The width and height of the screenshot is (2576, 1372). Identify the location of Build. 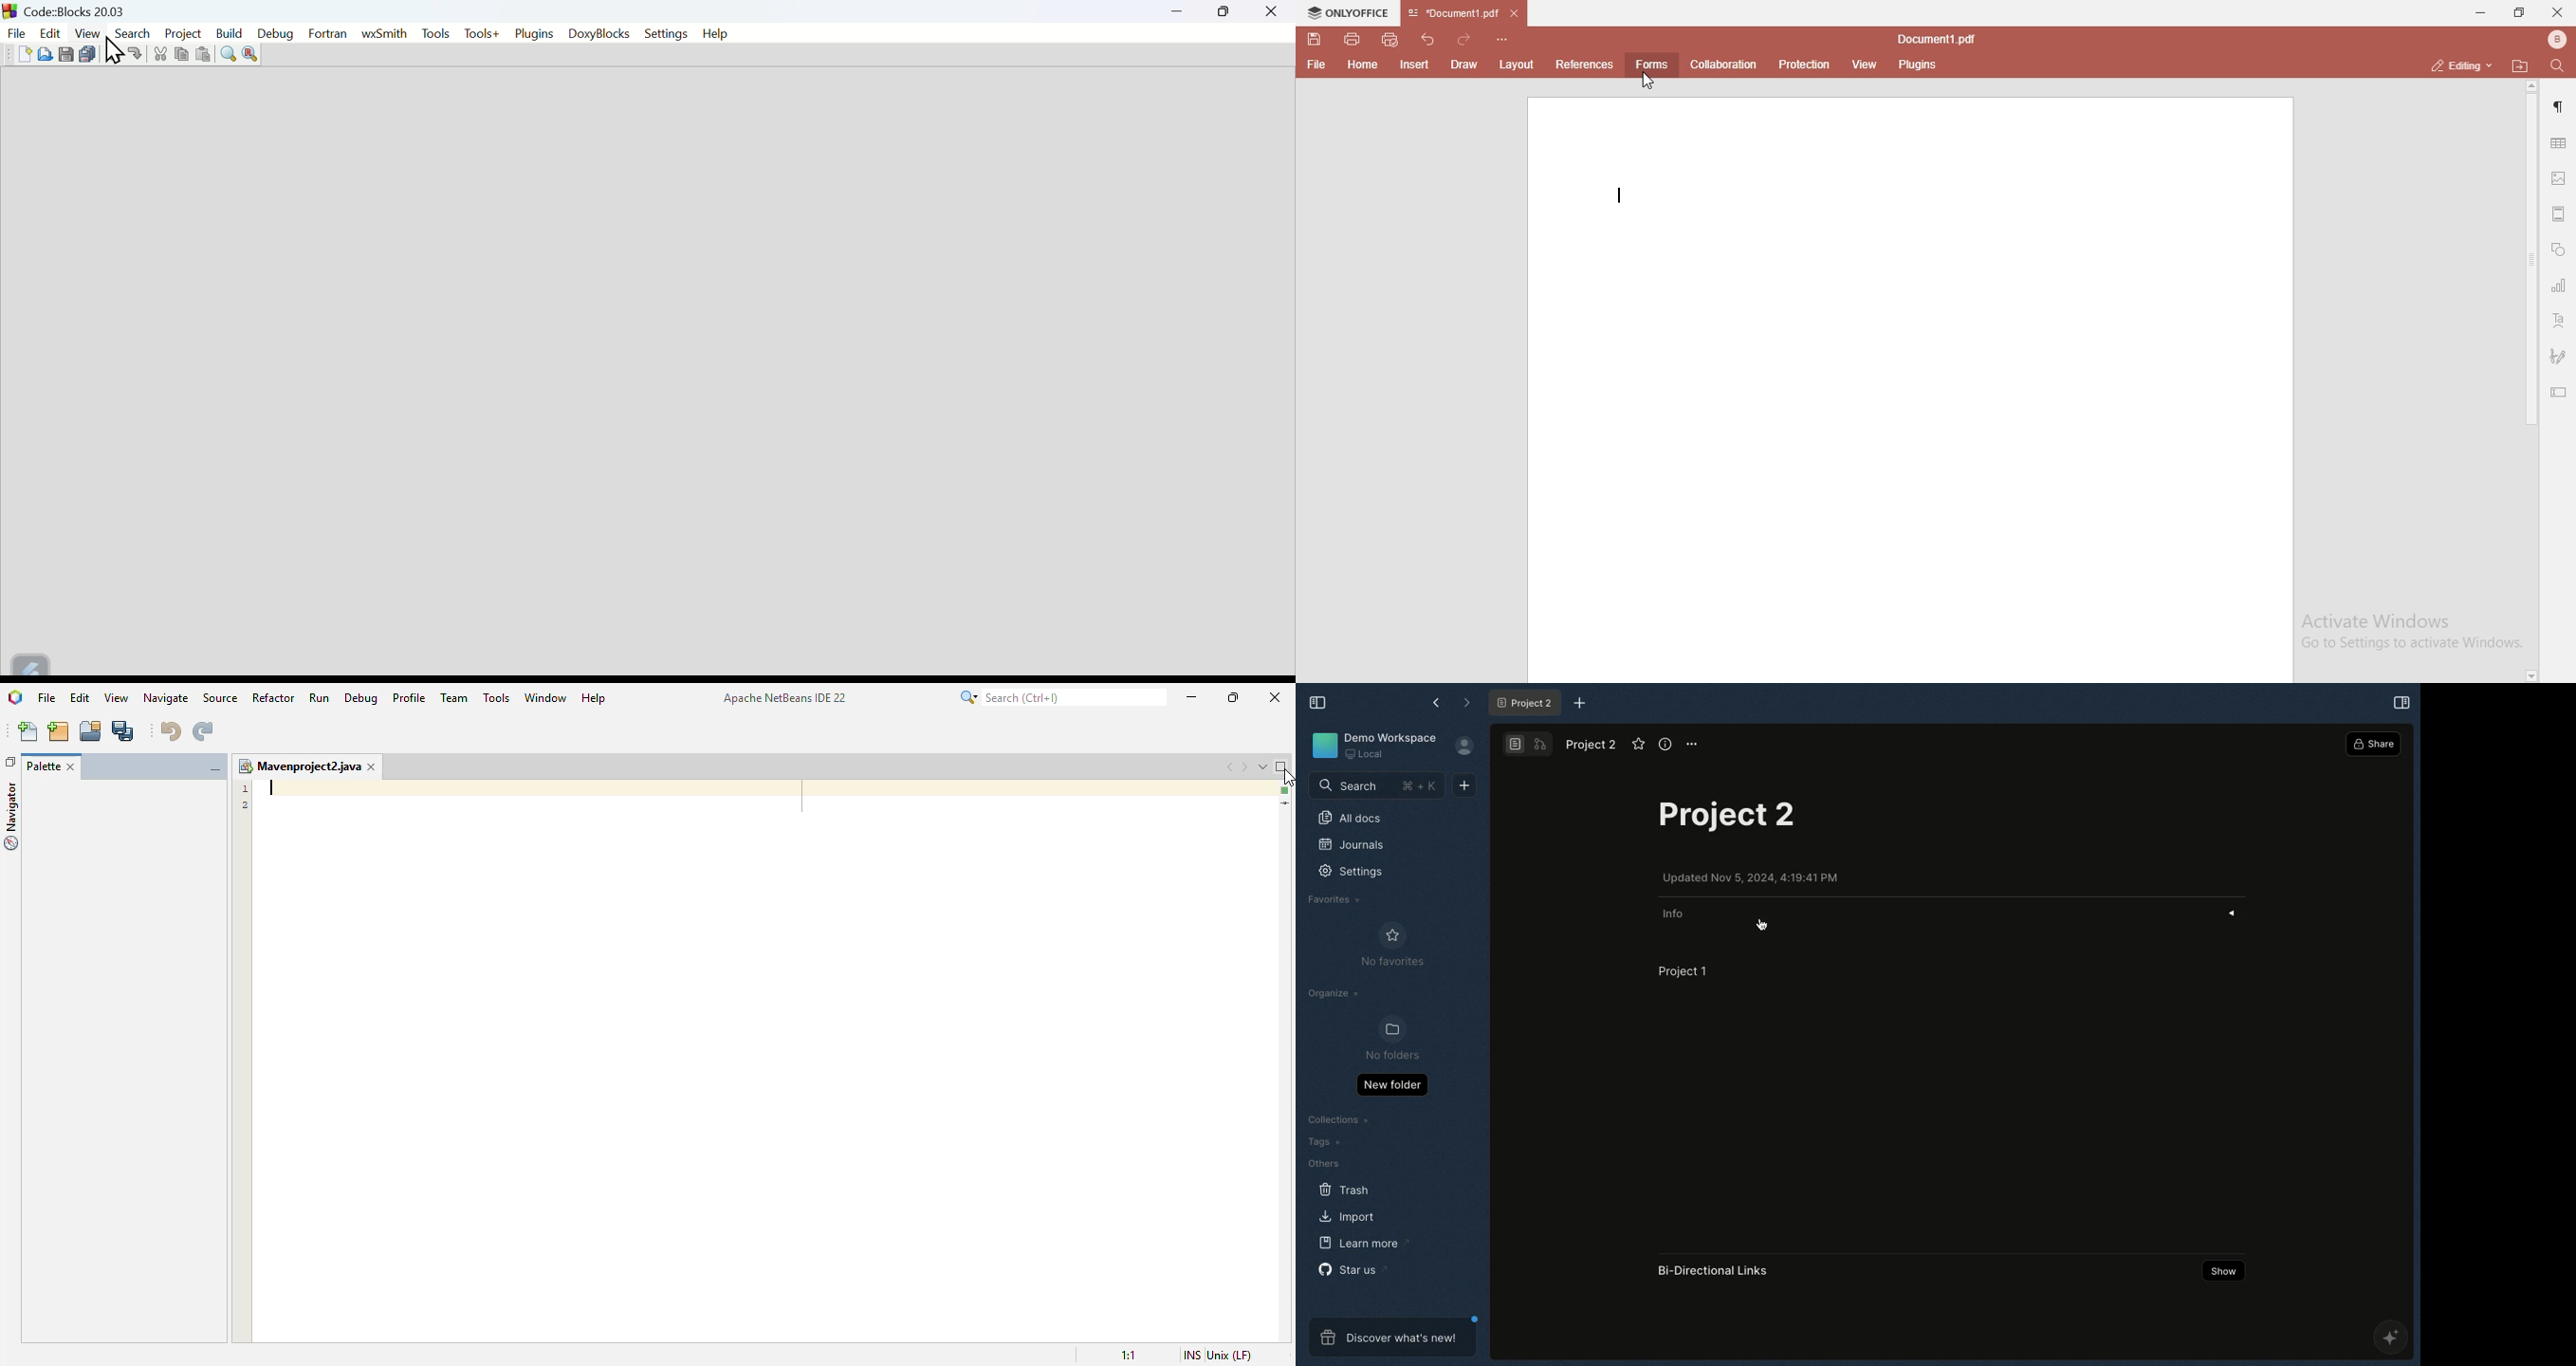
(229, 34).